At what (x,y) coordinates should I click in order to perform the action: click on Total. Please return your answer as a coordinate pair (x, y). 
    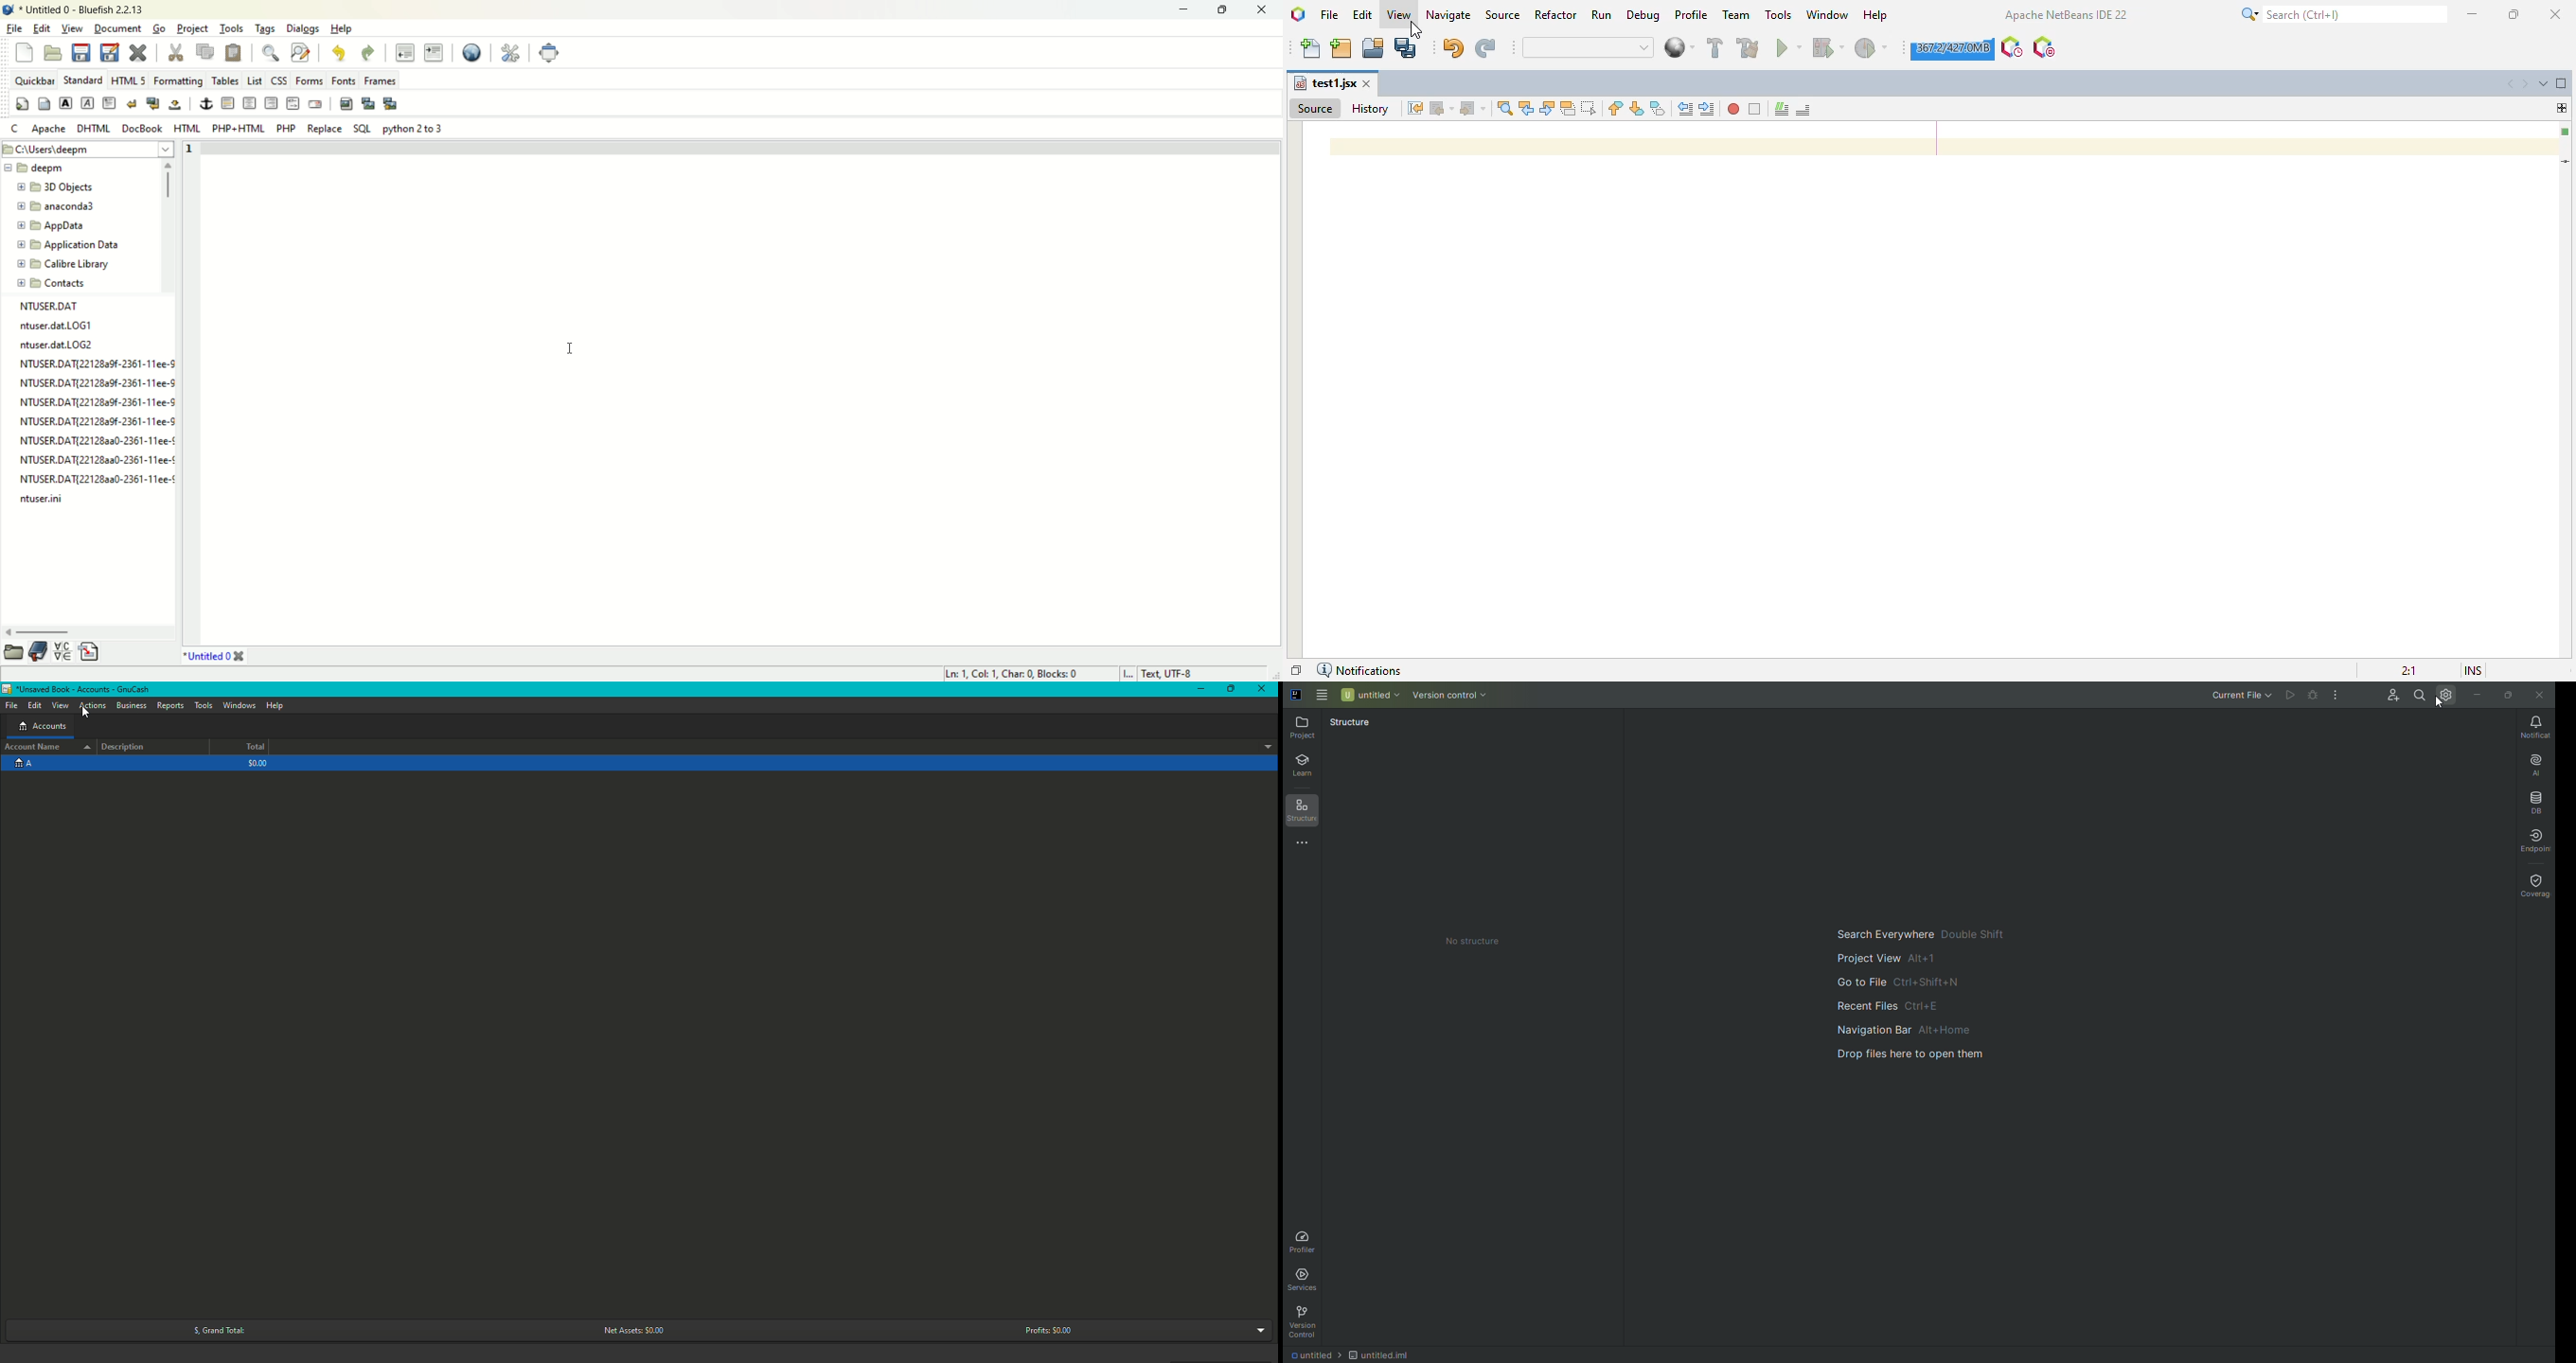
    Looking at the image, I should click on (243, 747).